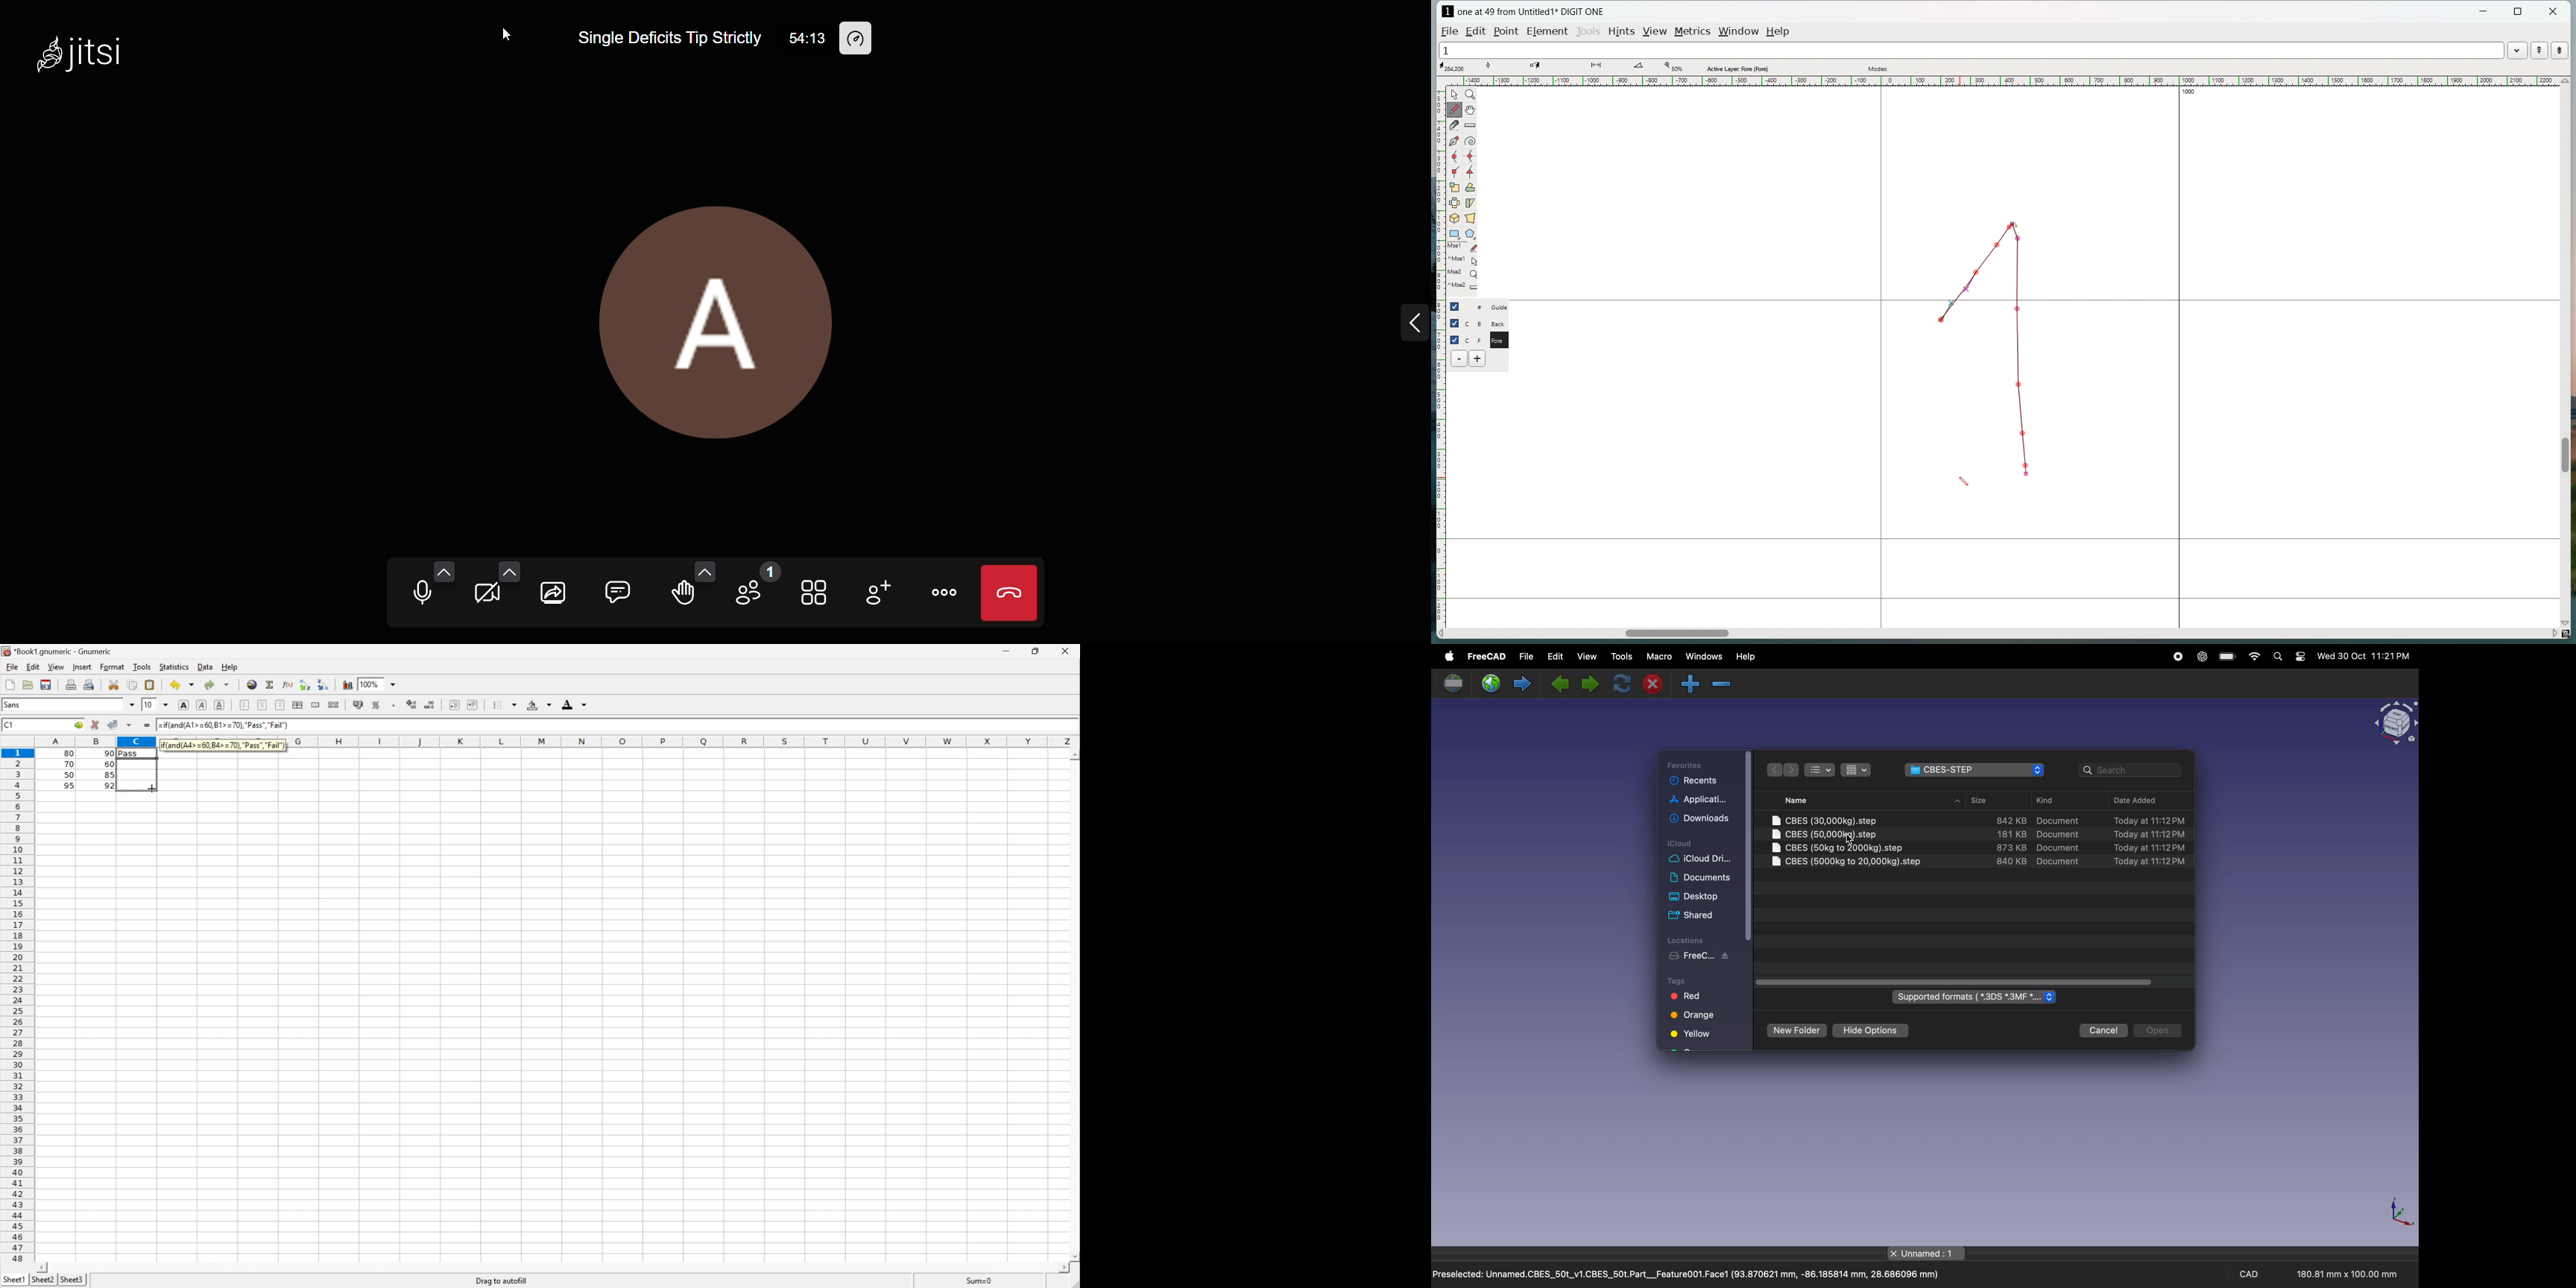 The width and height of the screenshot is (2576, 1288). Describe the element at coordinates (13, 667) in the screenshot. I see `File` at that location.